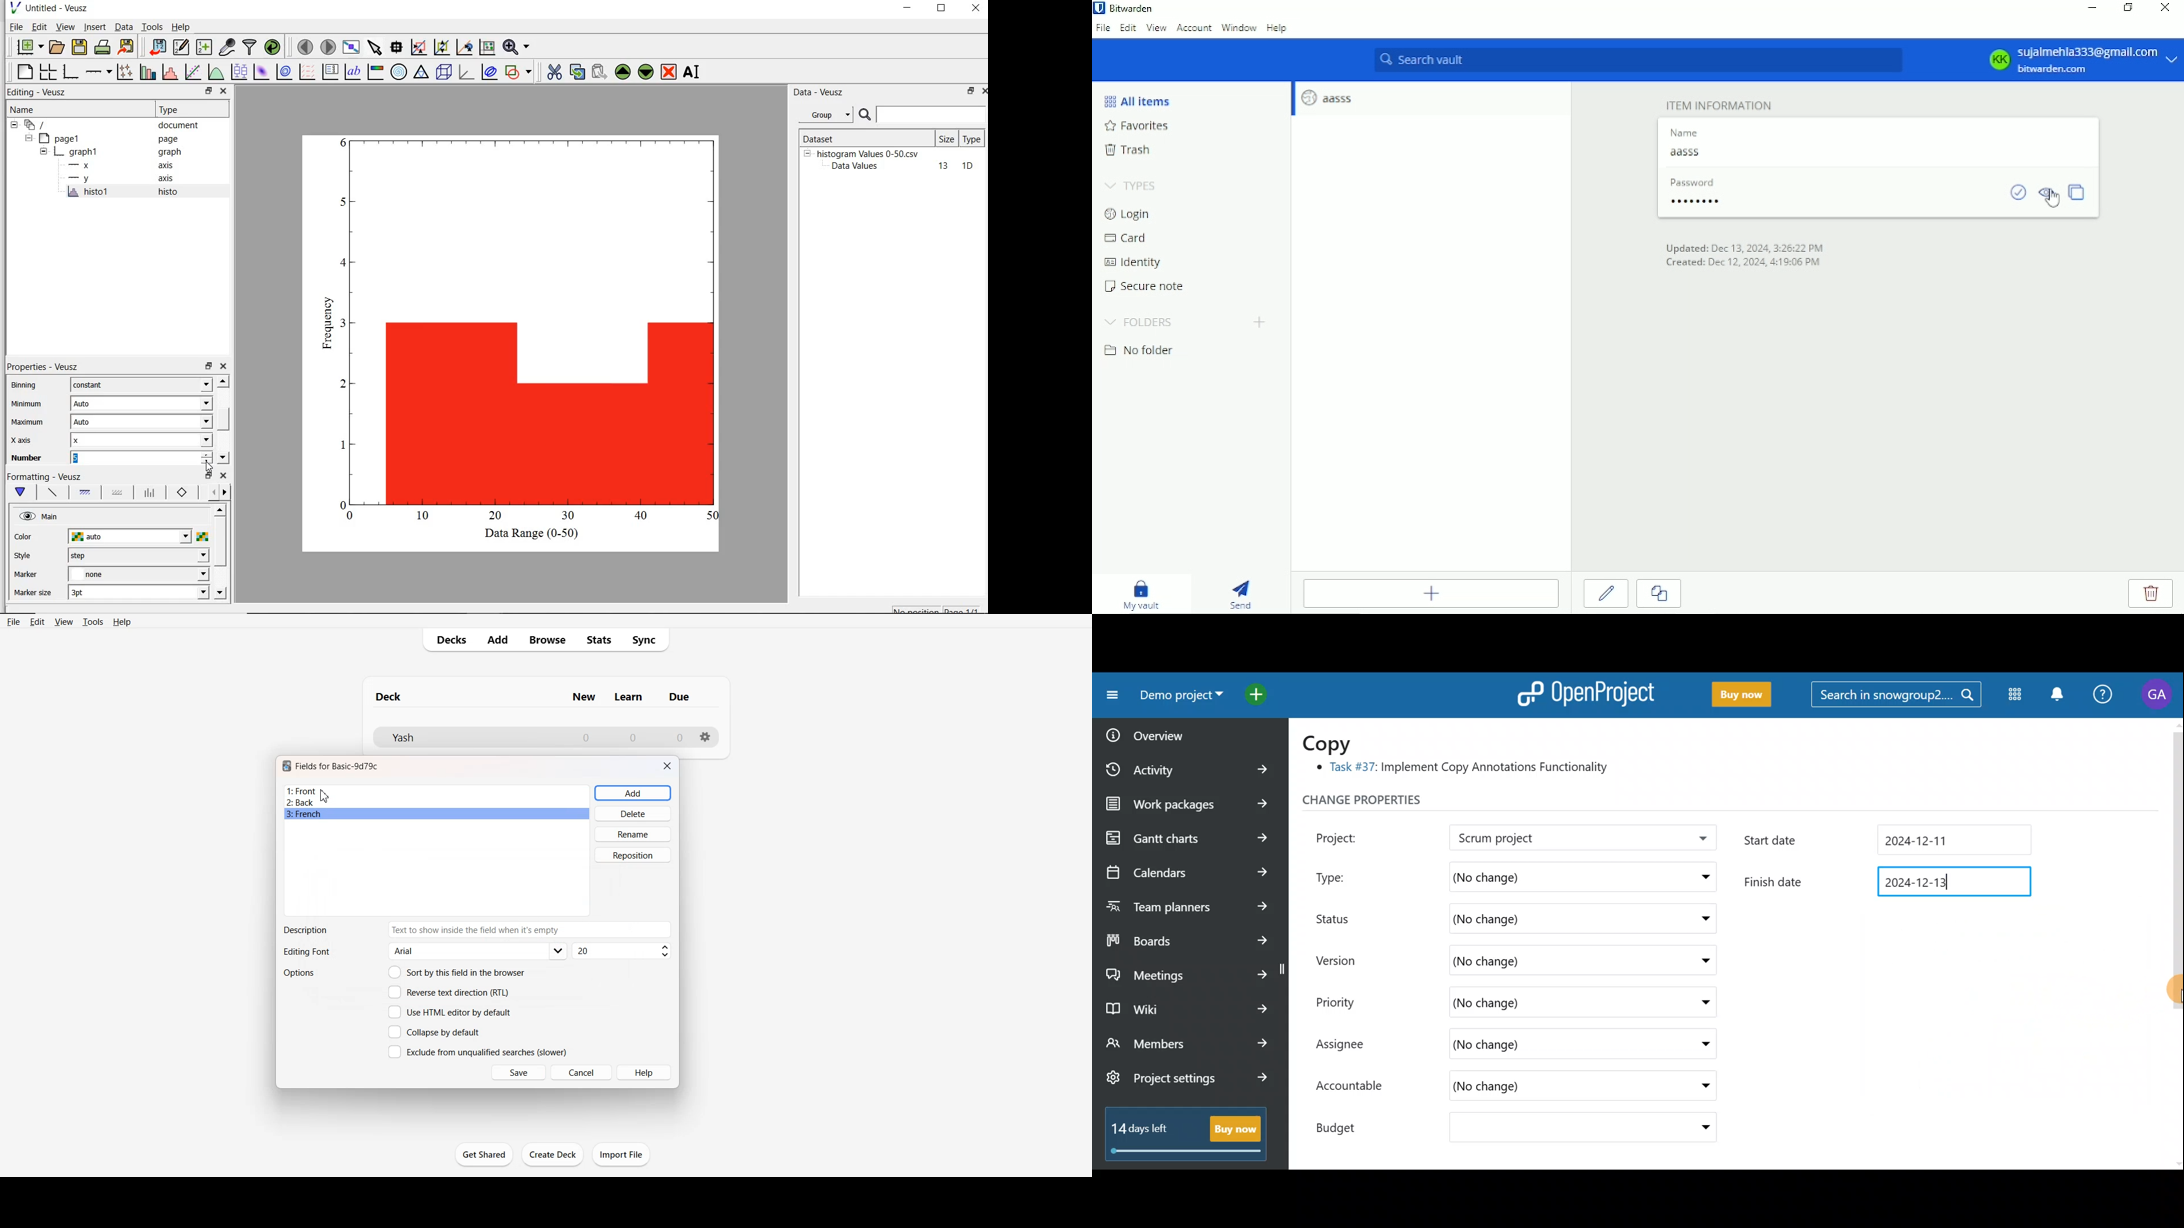 The height and width of the screenshot is (1232, 2184). What do you see at coordinates (1156, 30) in the screenshot?
I see `View` at bounding box center [1156, 30].